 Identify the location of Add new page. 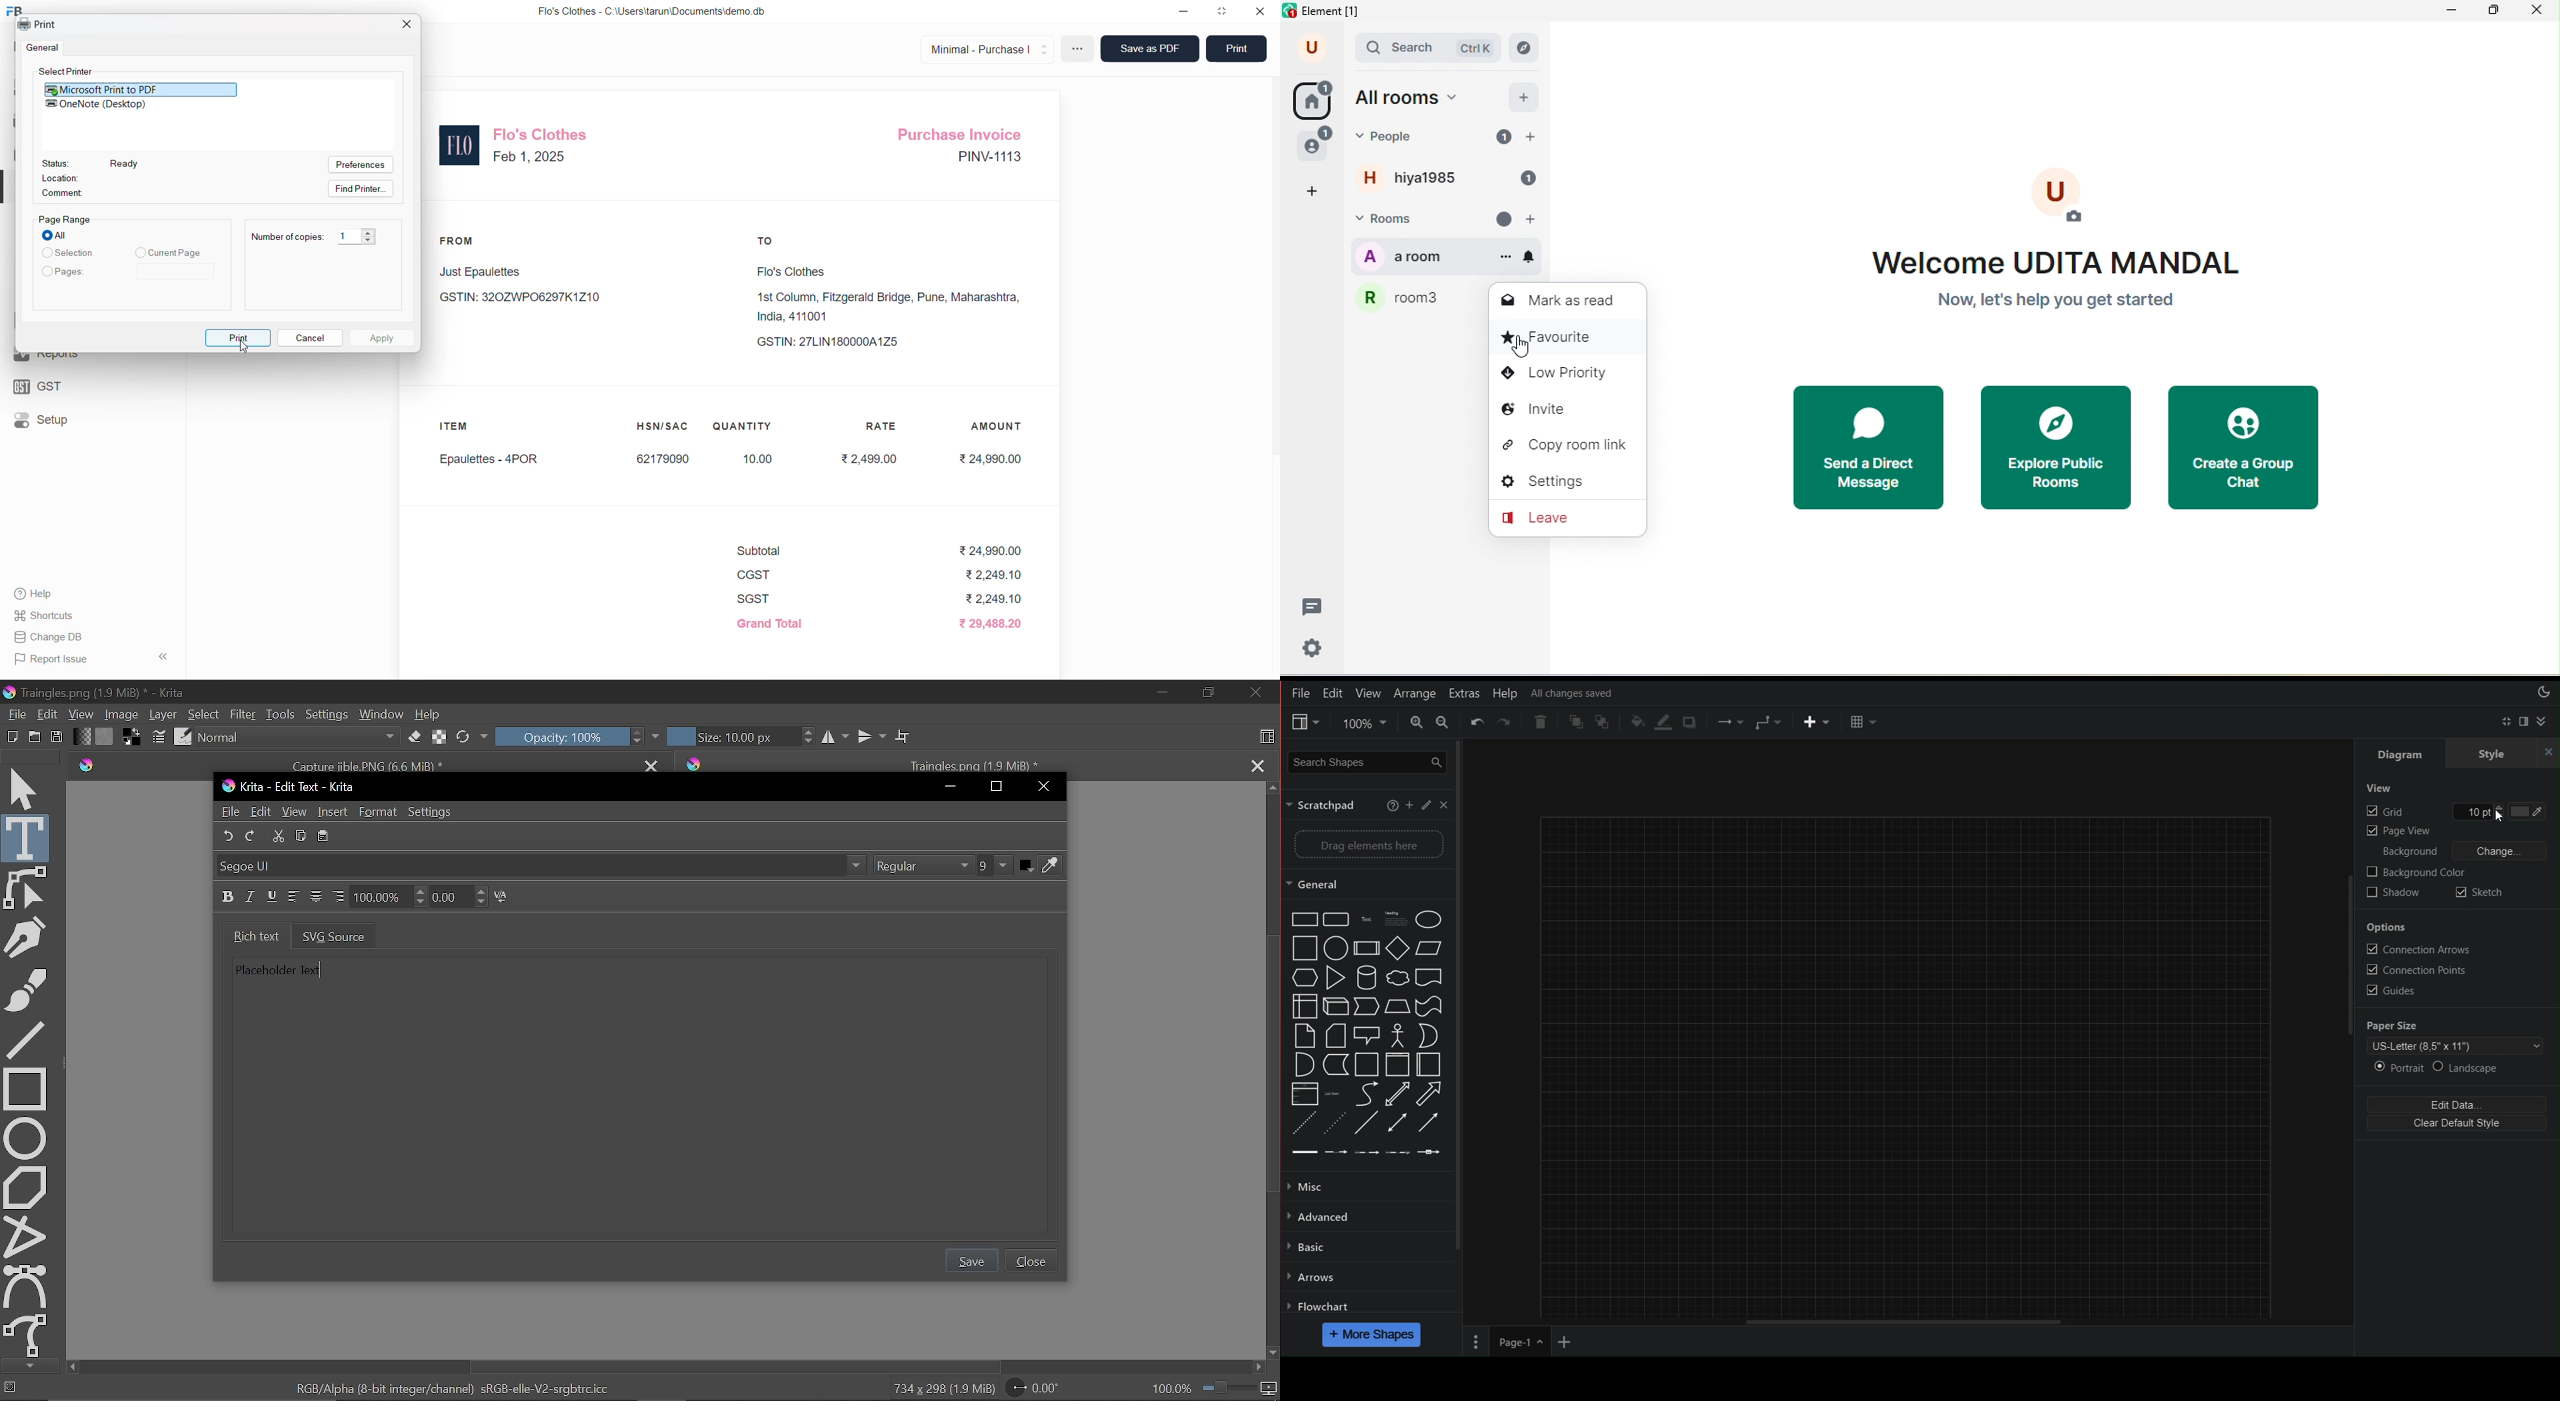
(1567, 1342).